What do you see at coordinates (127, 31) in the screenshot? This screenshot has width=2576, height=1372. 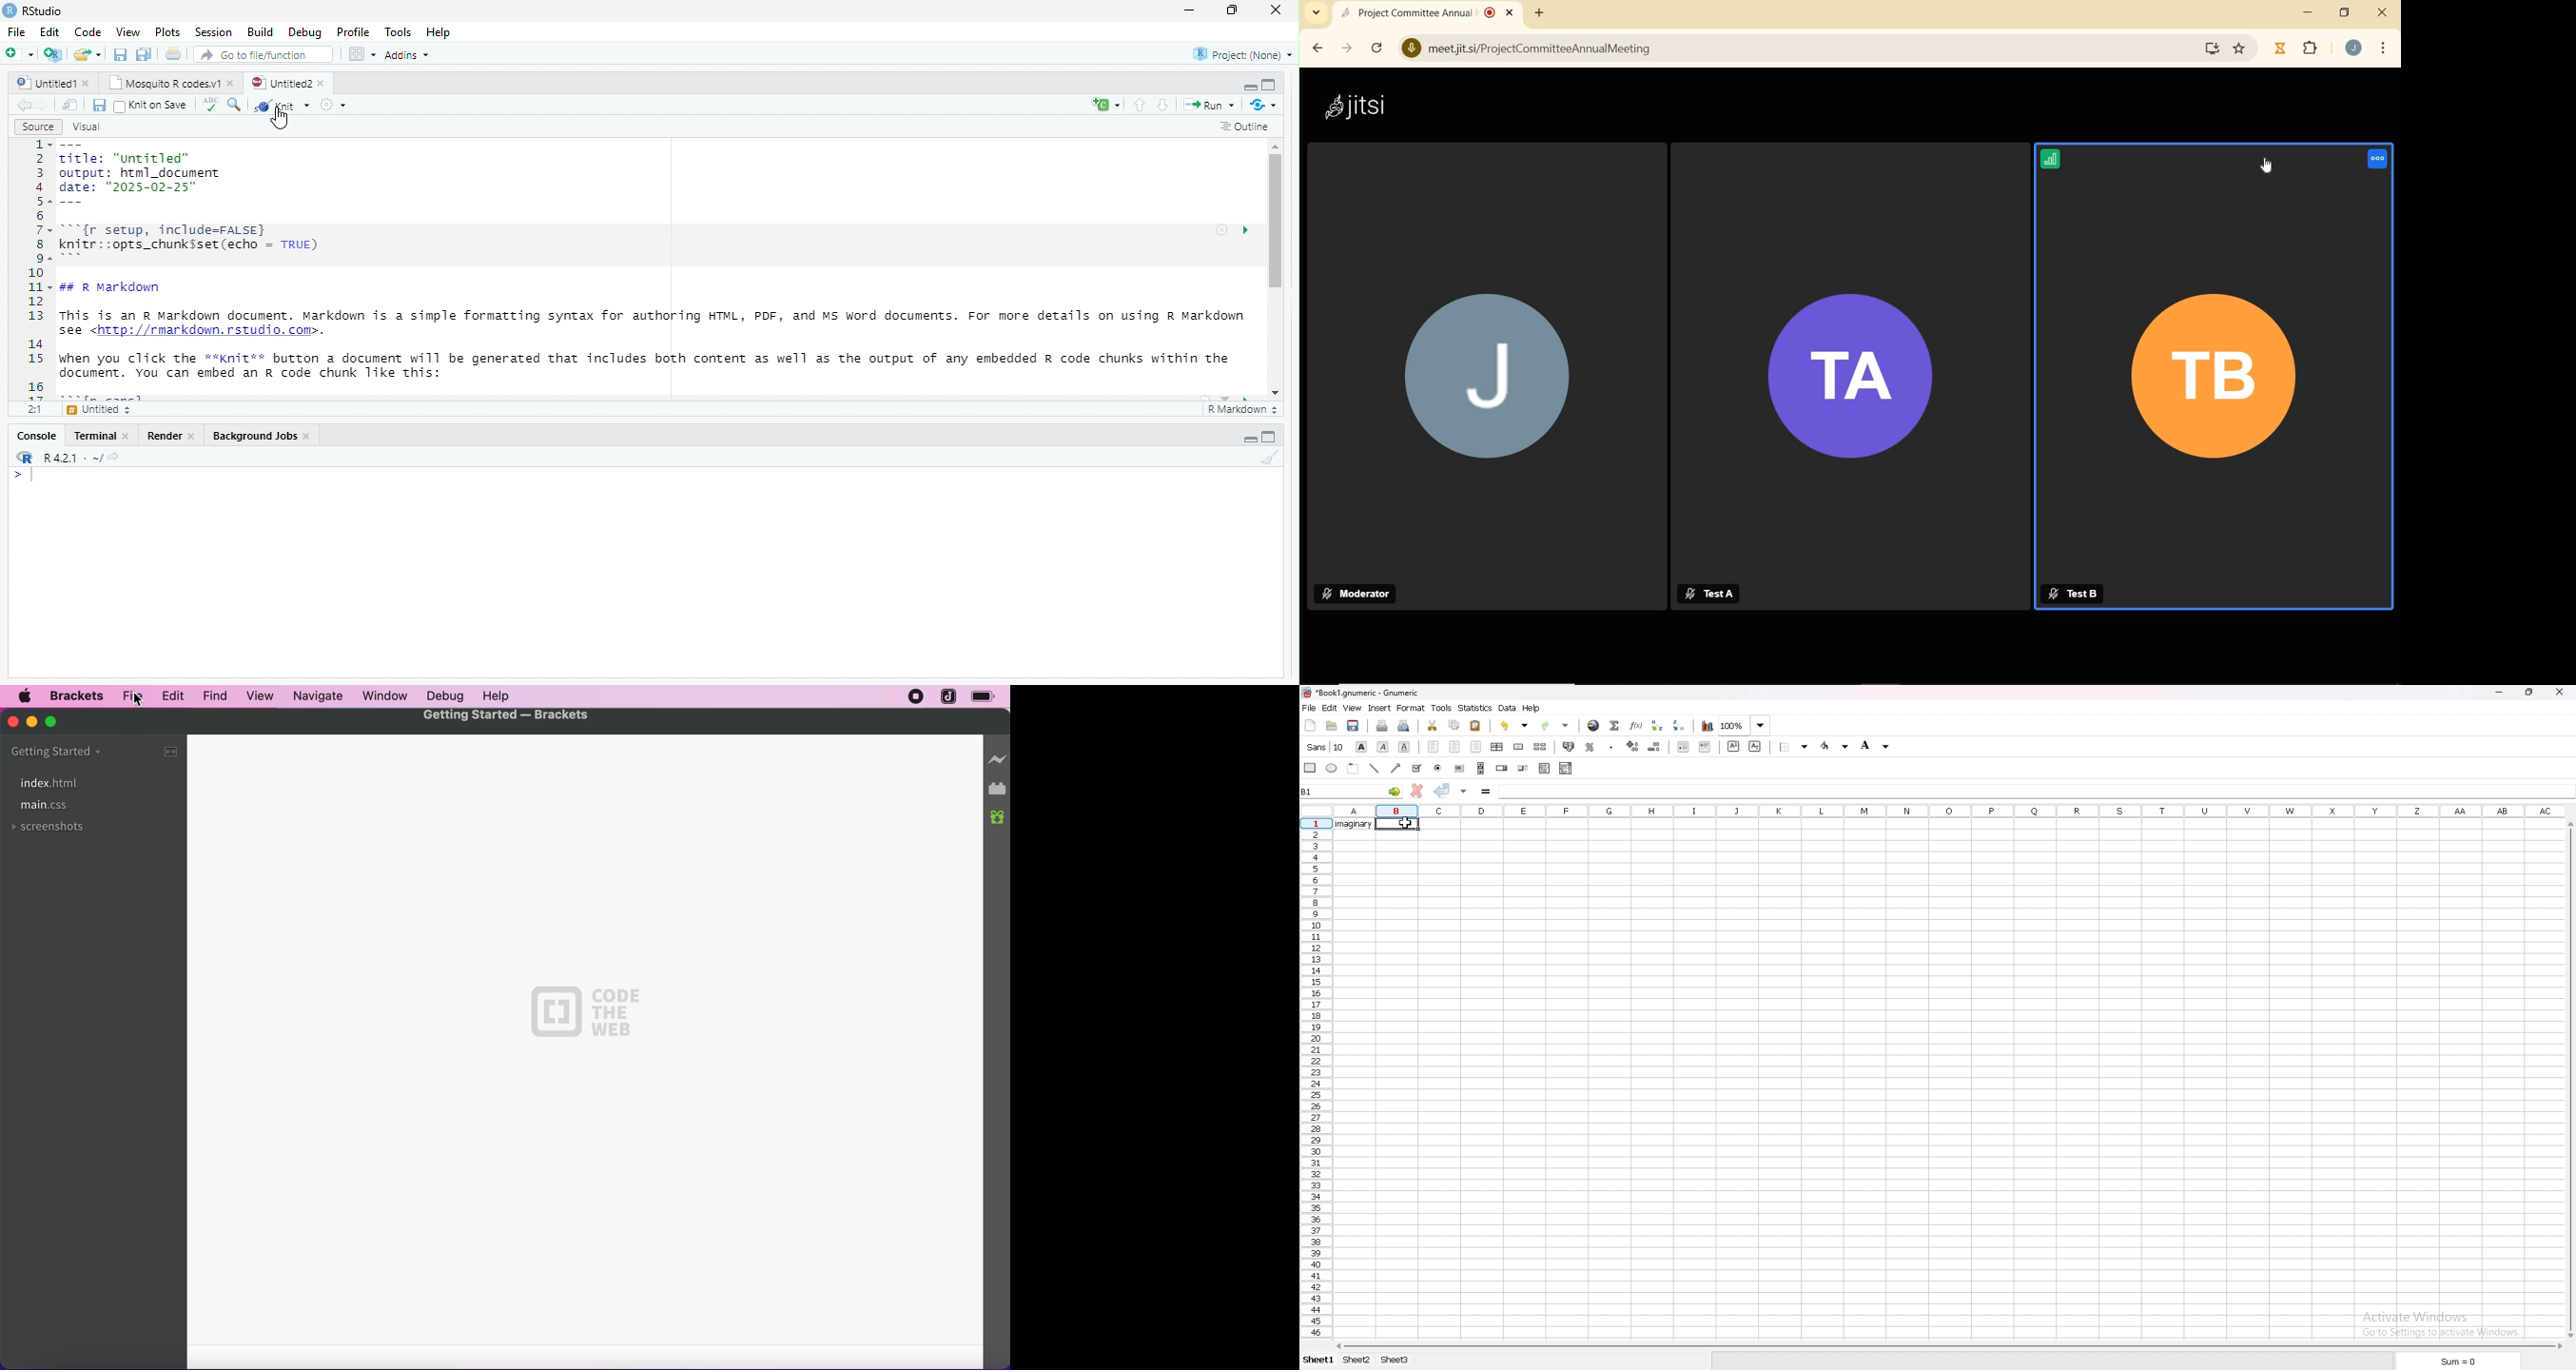 I see `View` at bounding box center [127, 31].